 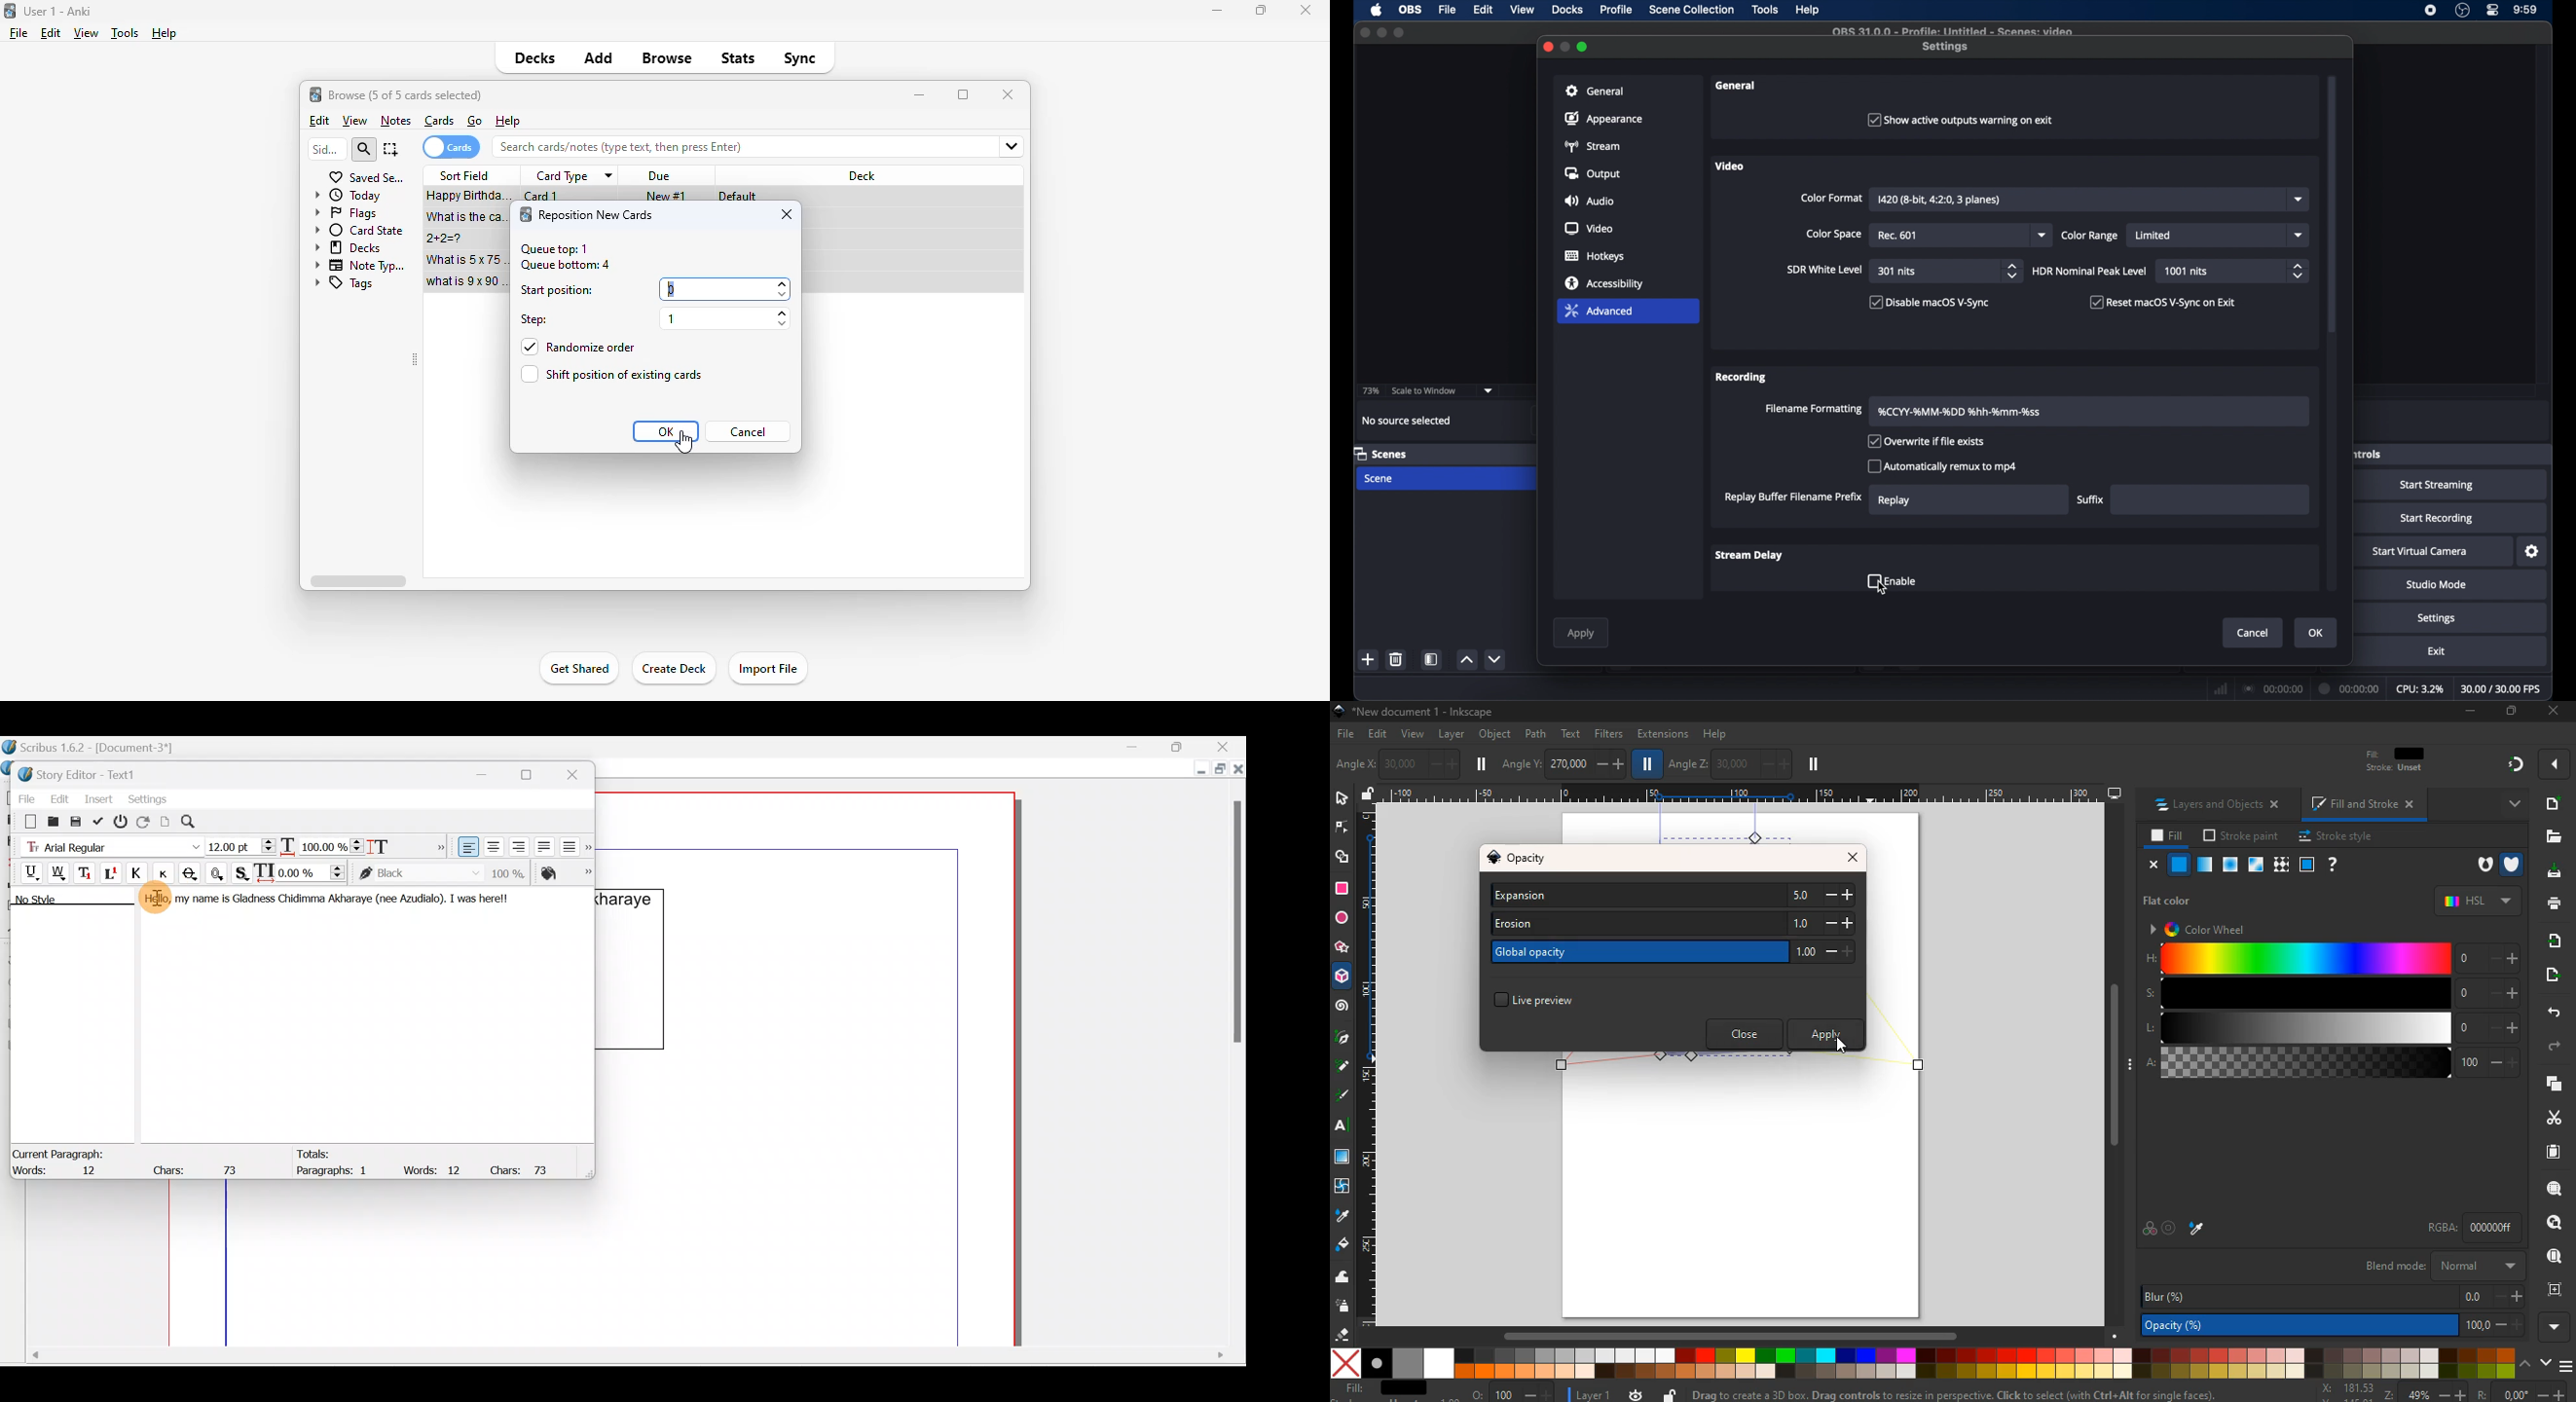 What do you see at coordinates (321, 121) in the screenshot?
I see `edit` at bounding box center [321, 121].